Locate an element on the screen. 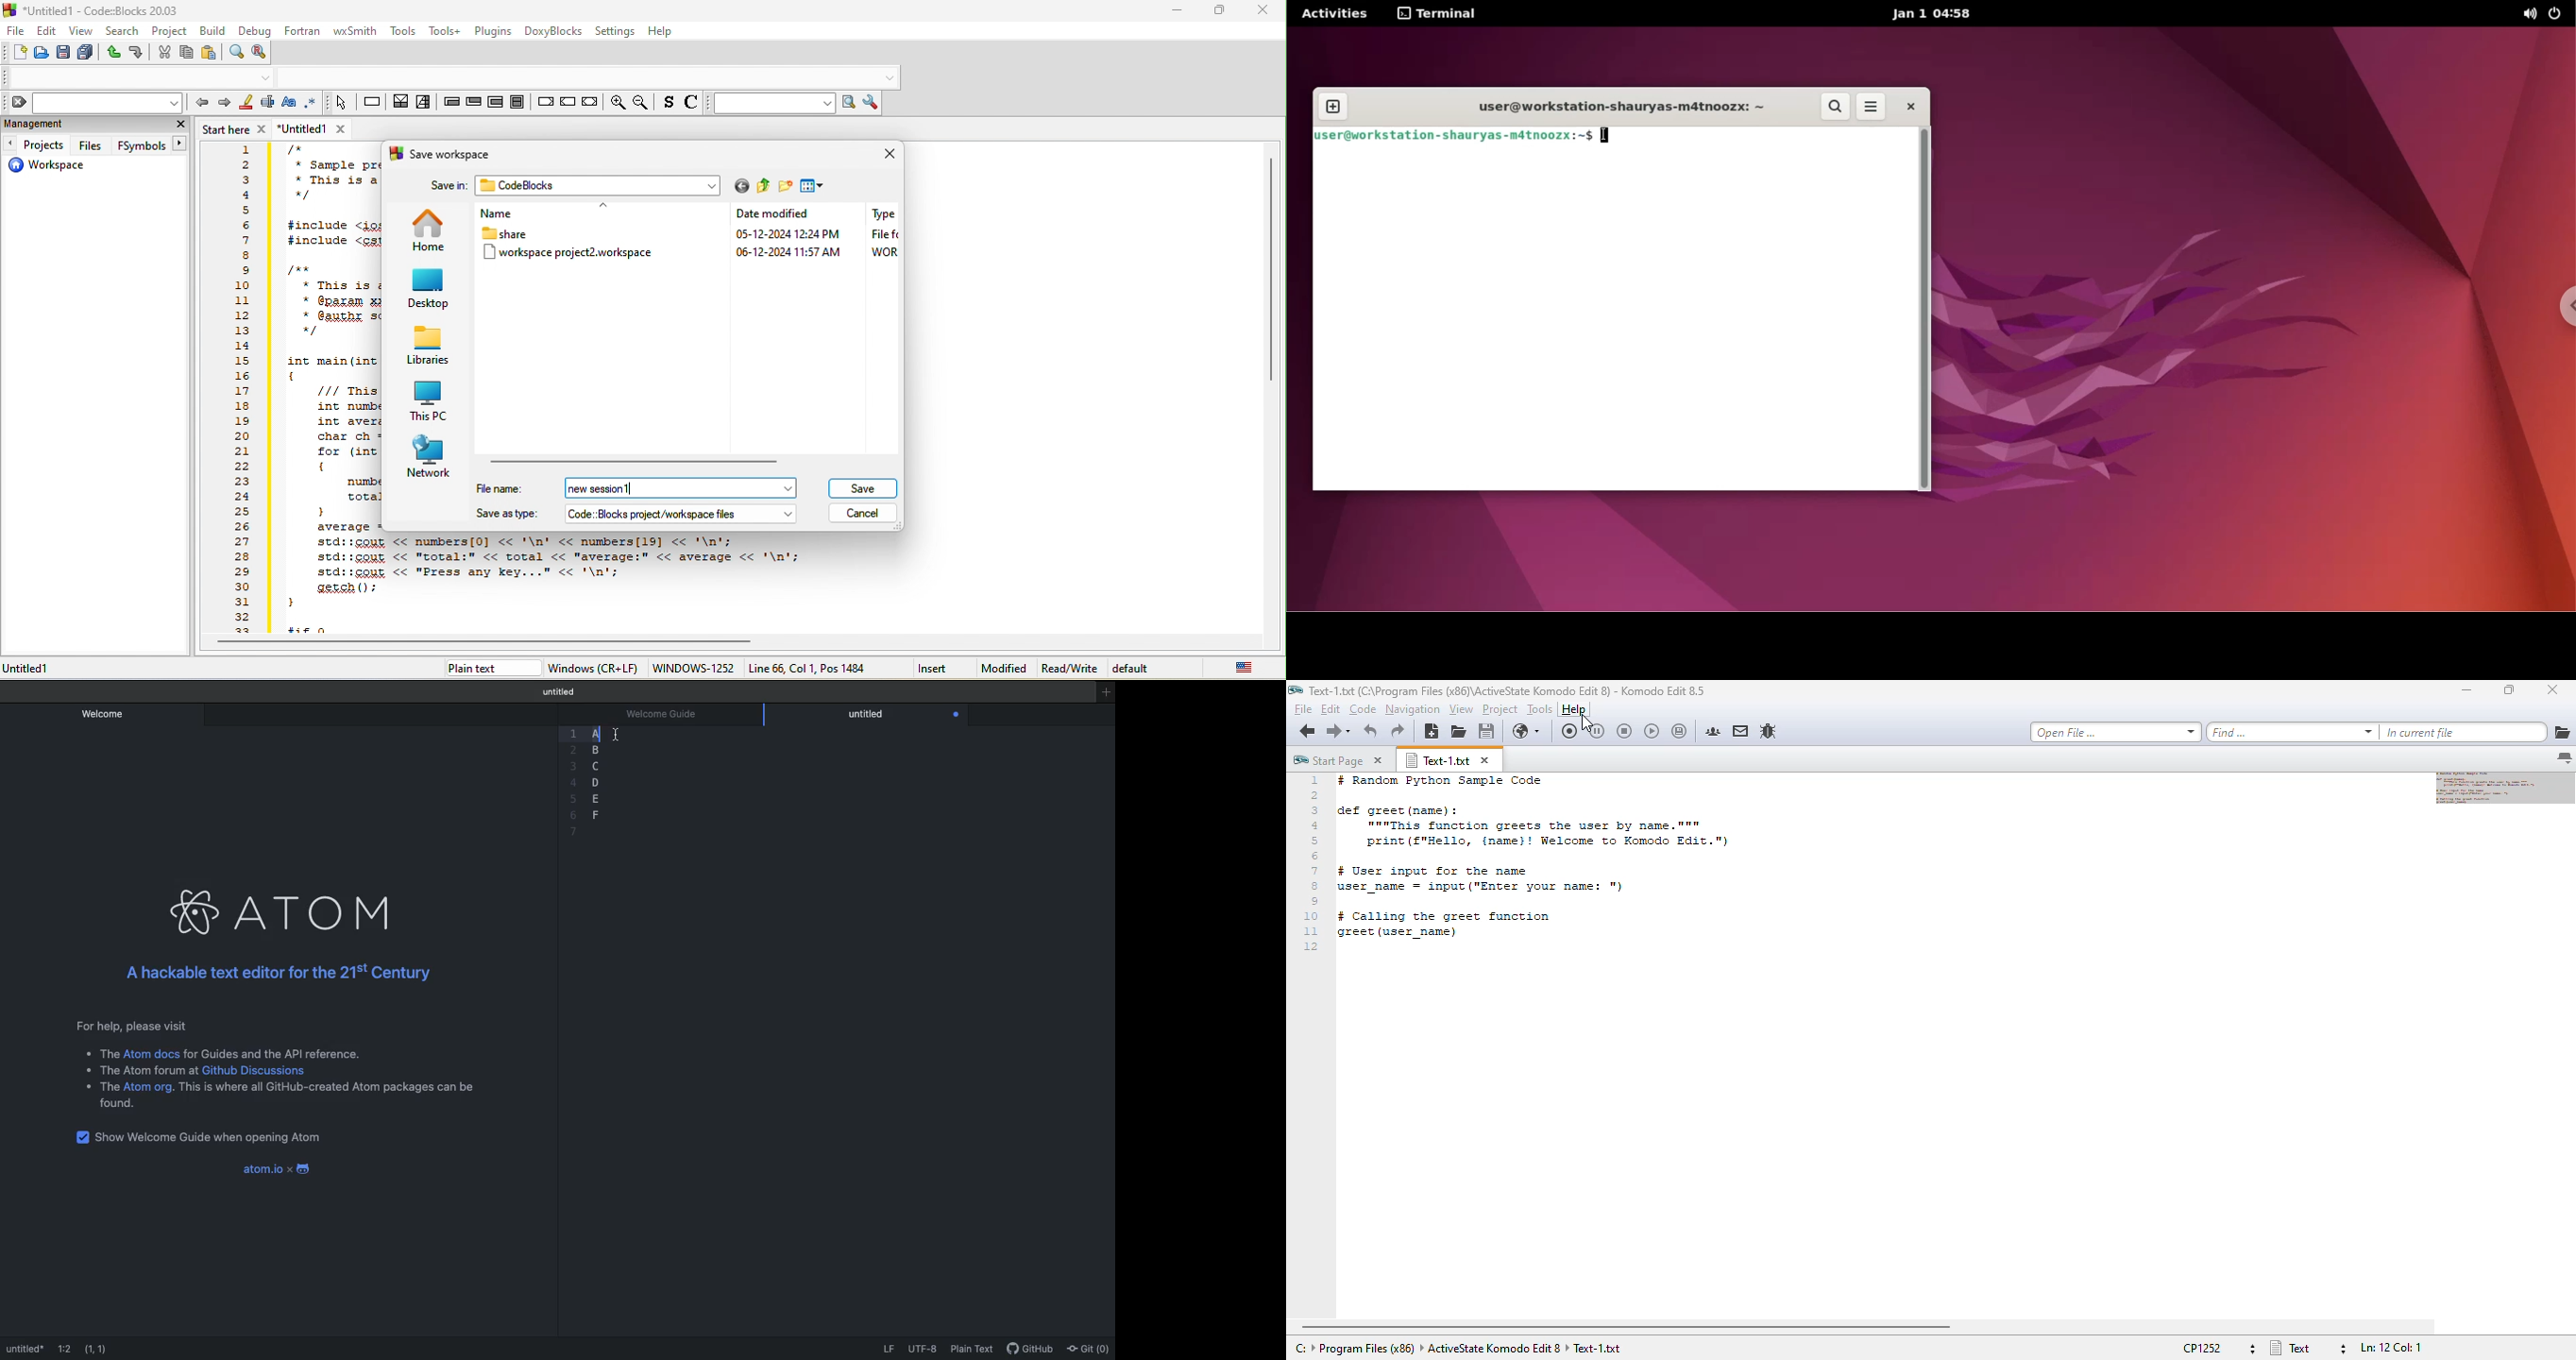 This screenshot has width=2576, height=1372. Editor is located at coordinates (868, 713).